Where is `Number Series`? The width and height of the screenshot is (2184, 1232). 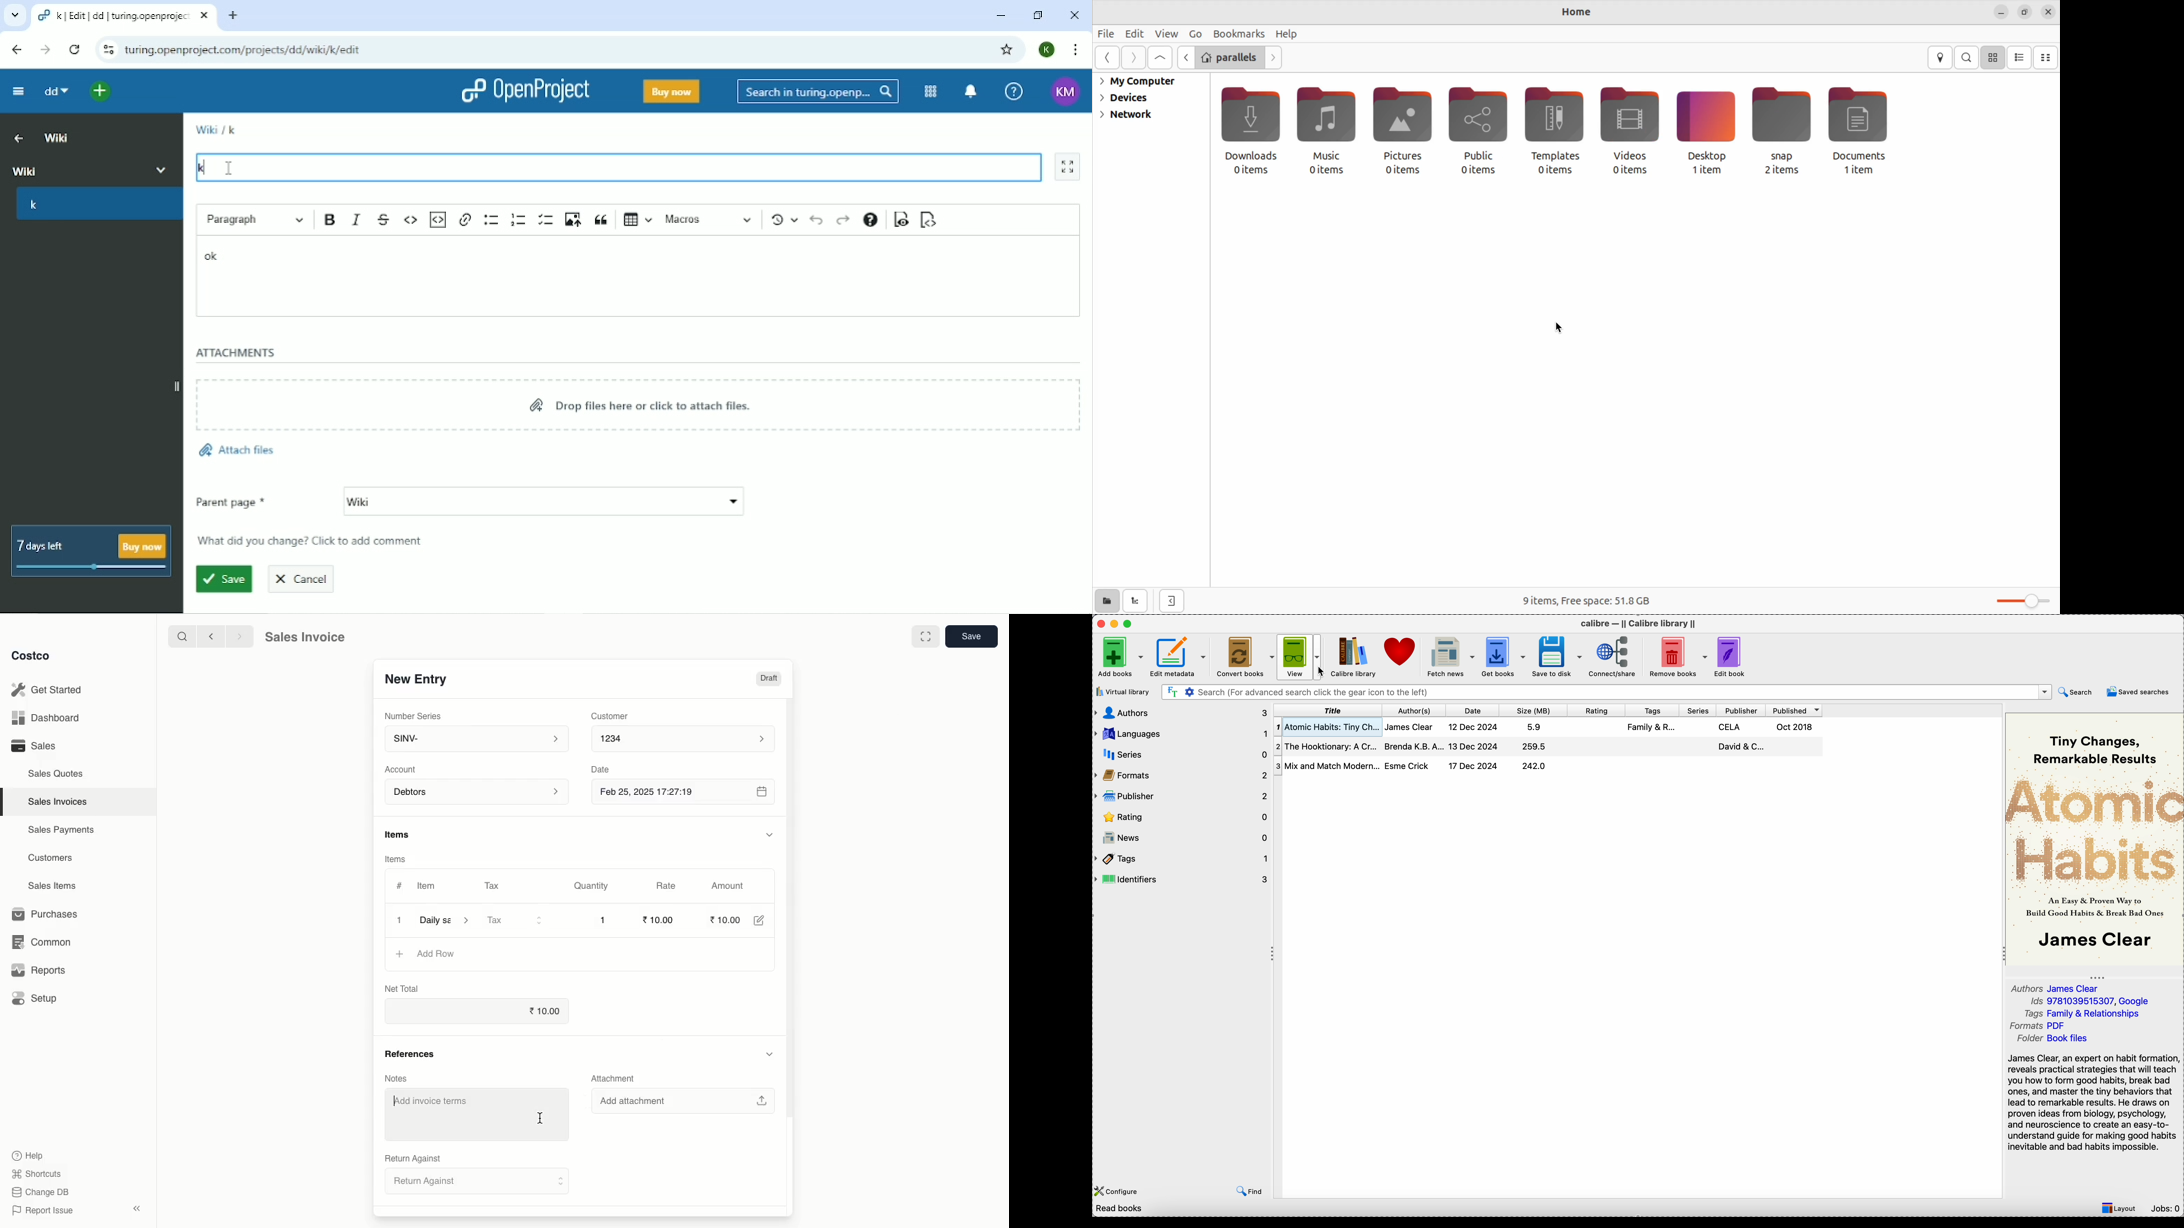
Number Series is located at coordinates (414, 716).